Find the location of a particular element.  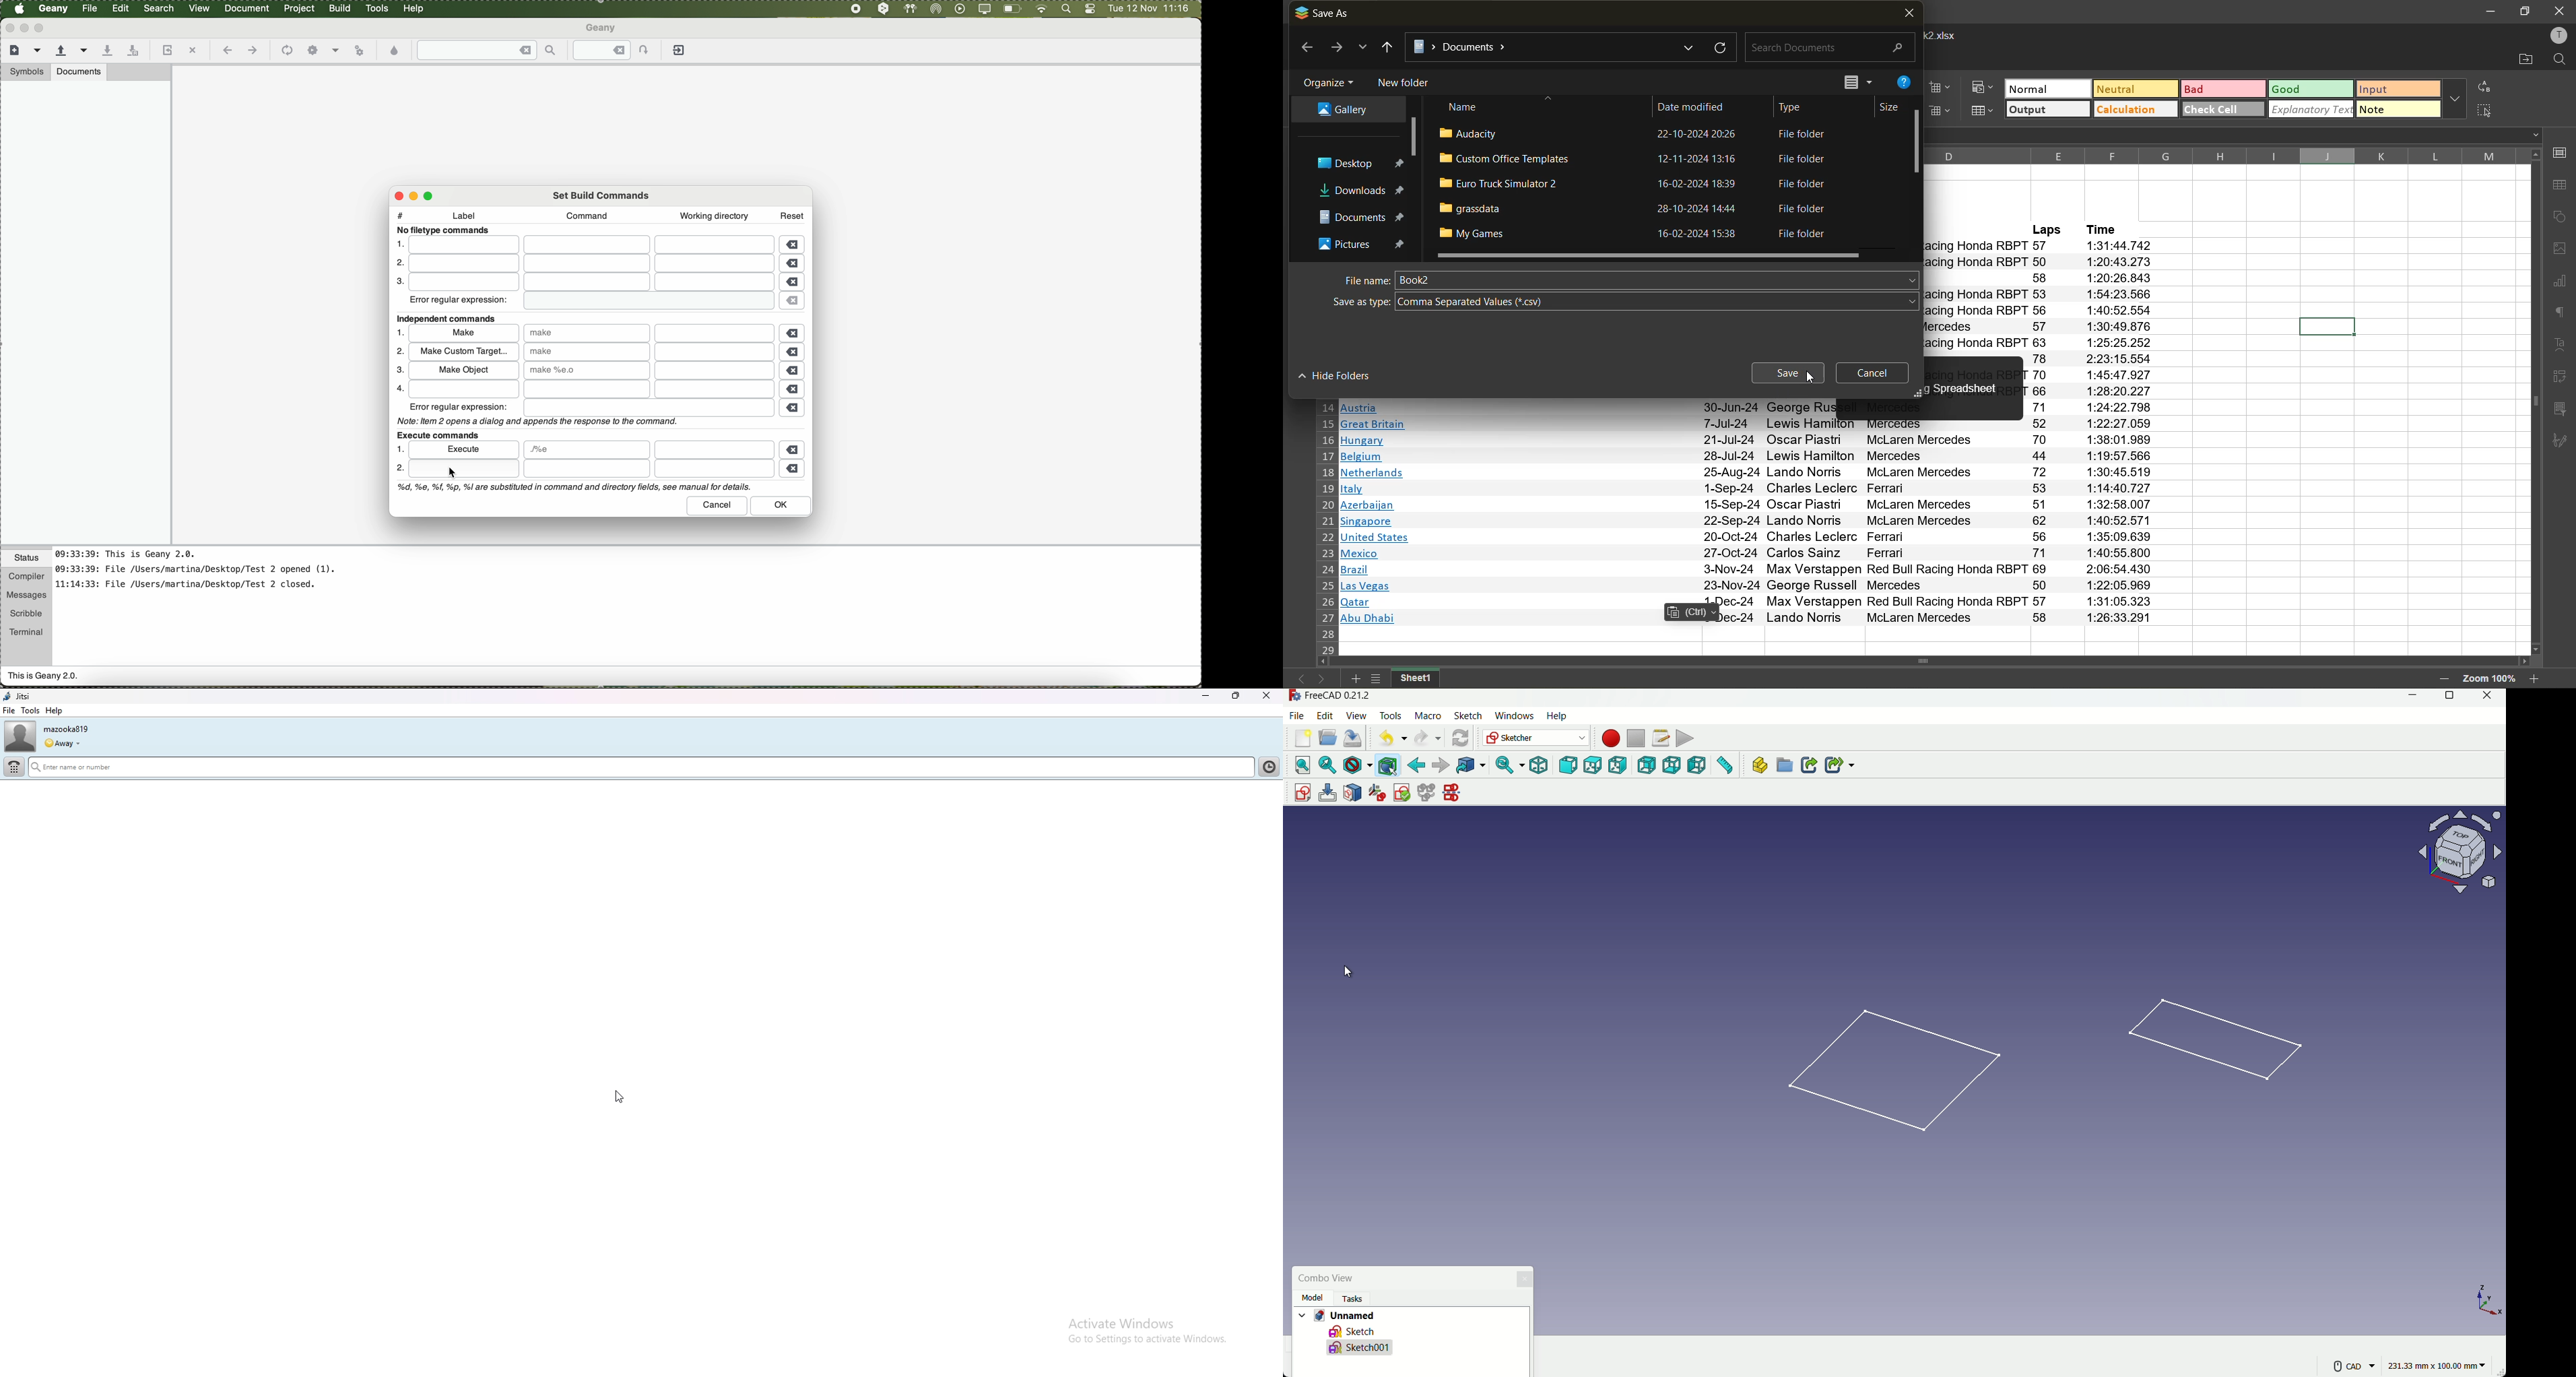

draw styles is located at coordinates (1351, 765).